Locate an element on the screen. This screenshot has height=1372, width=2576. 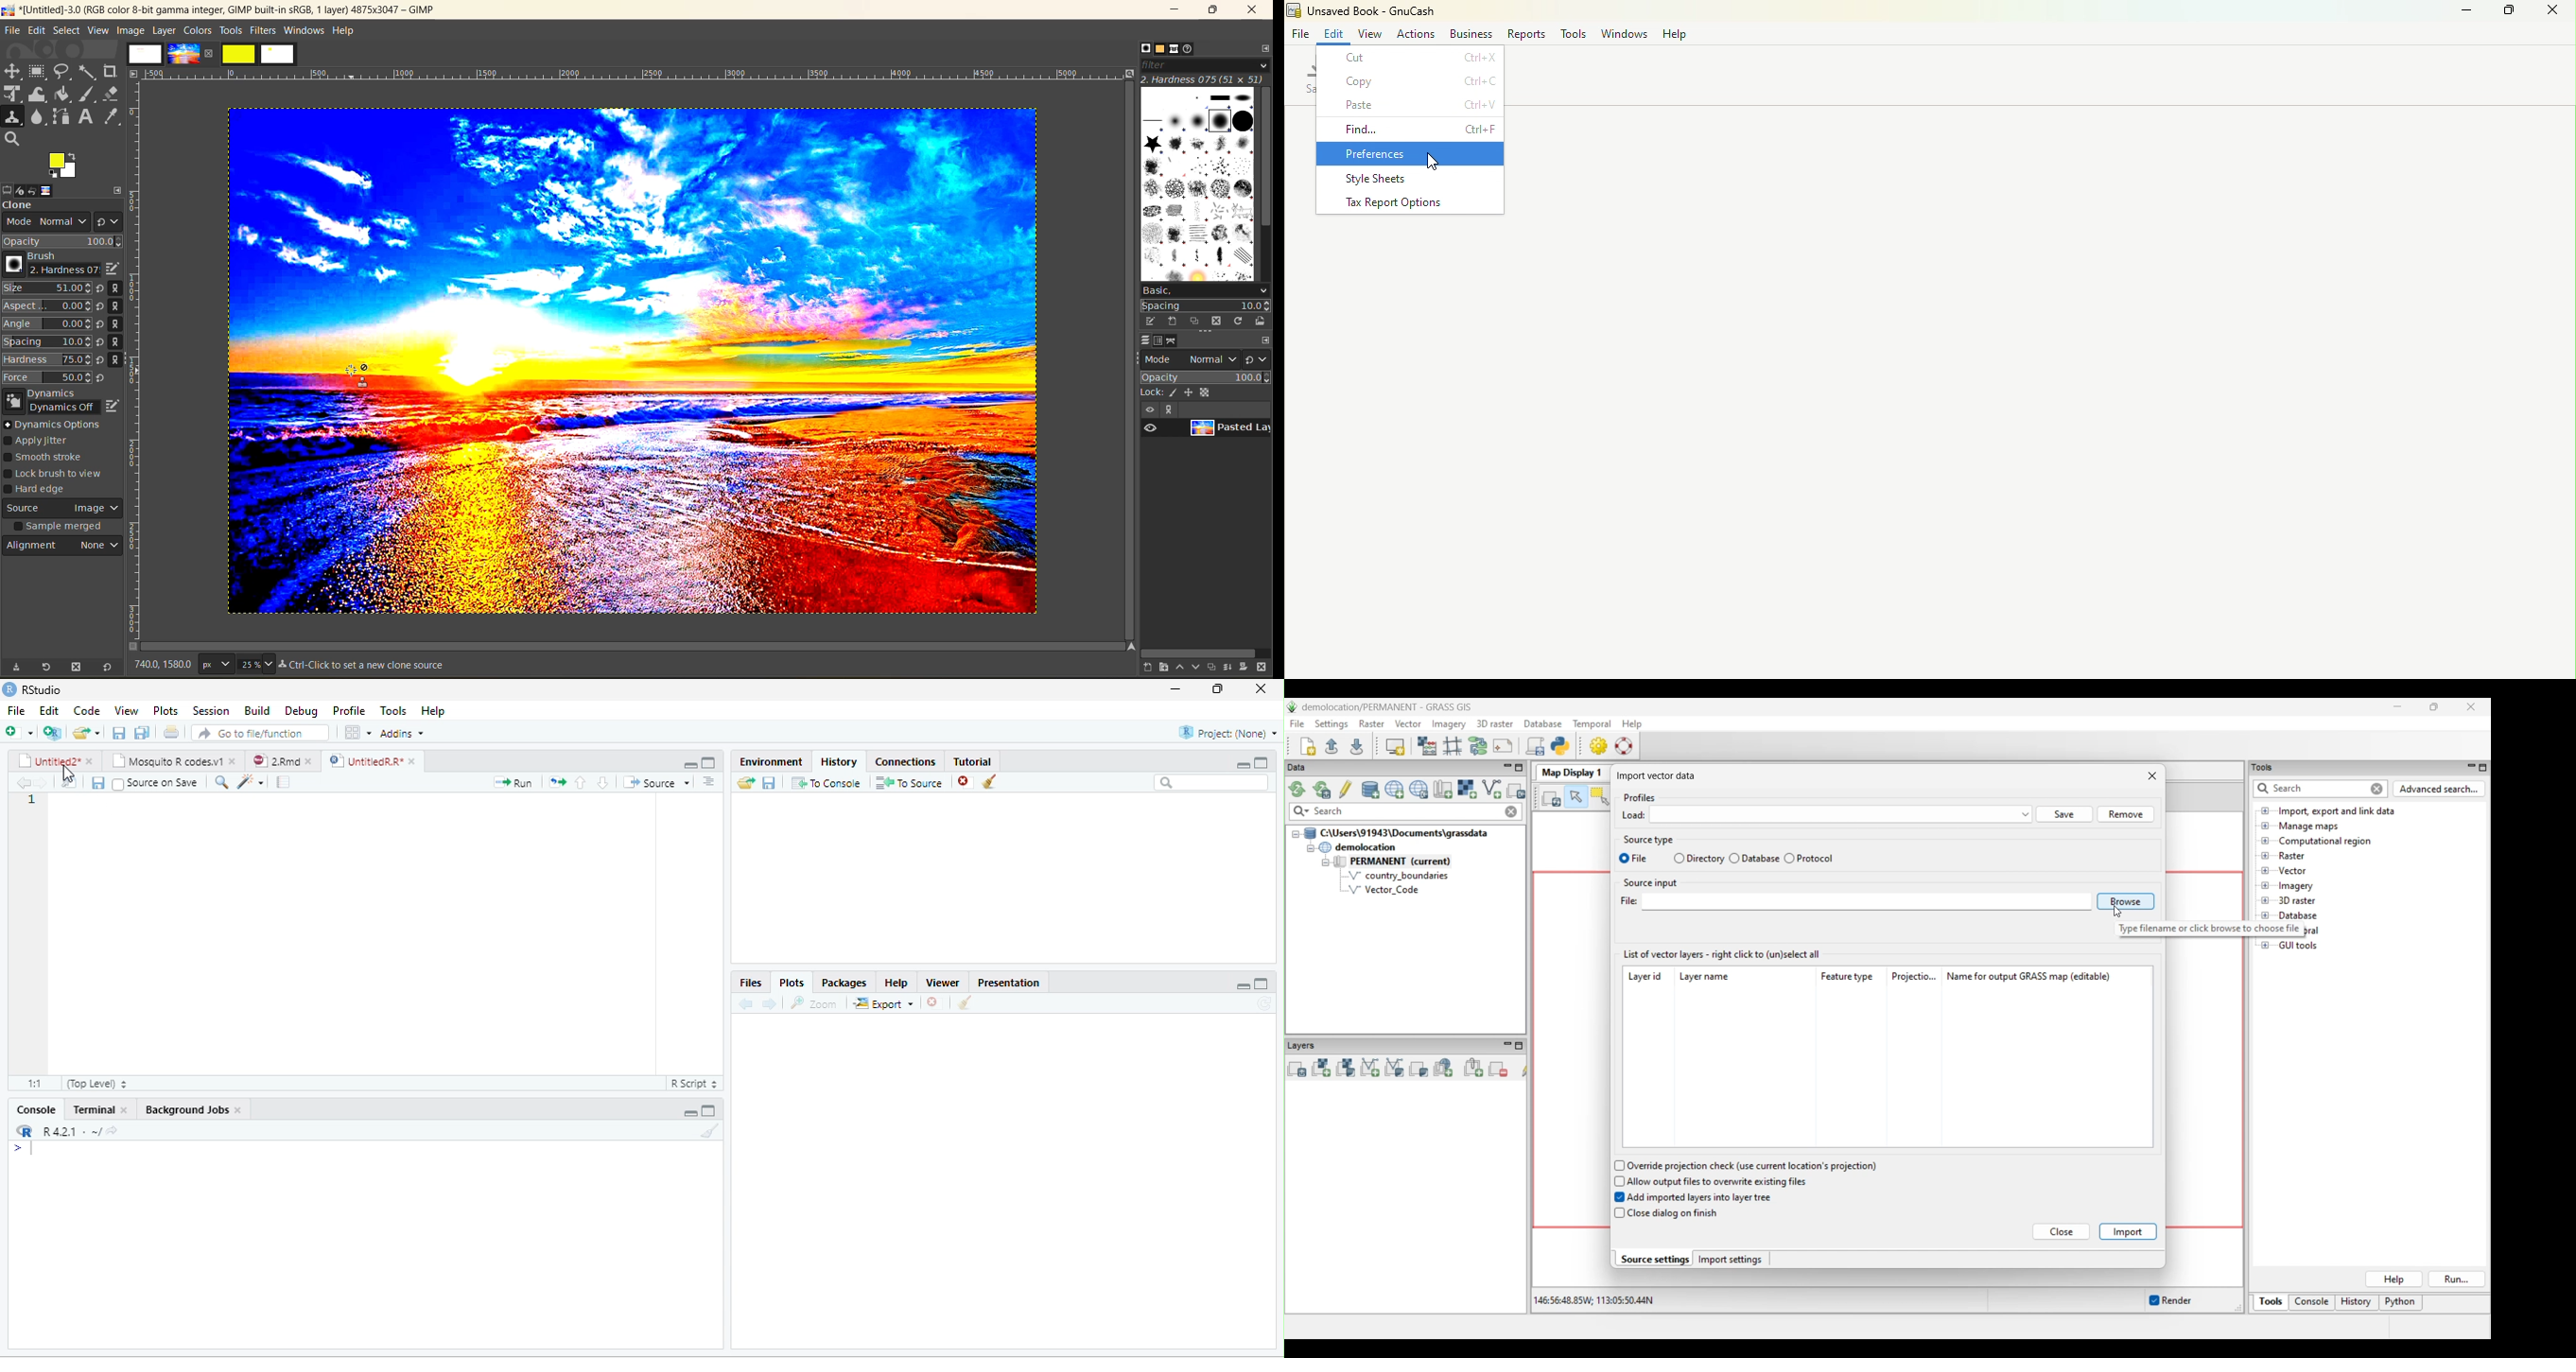
files is located at coordinates (65, 782).